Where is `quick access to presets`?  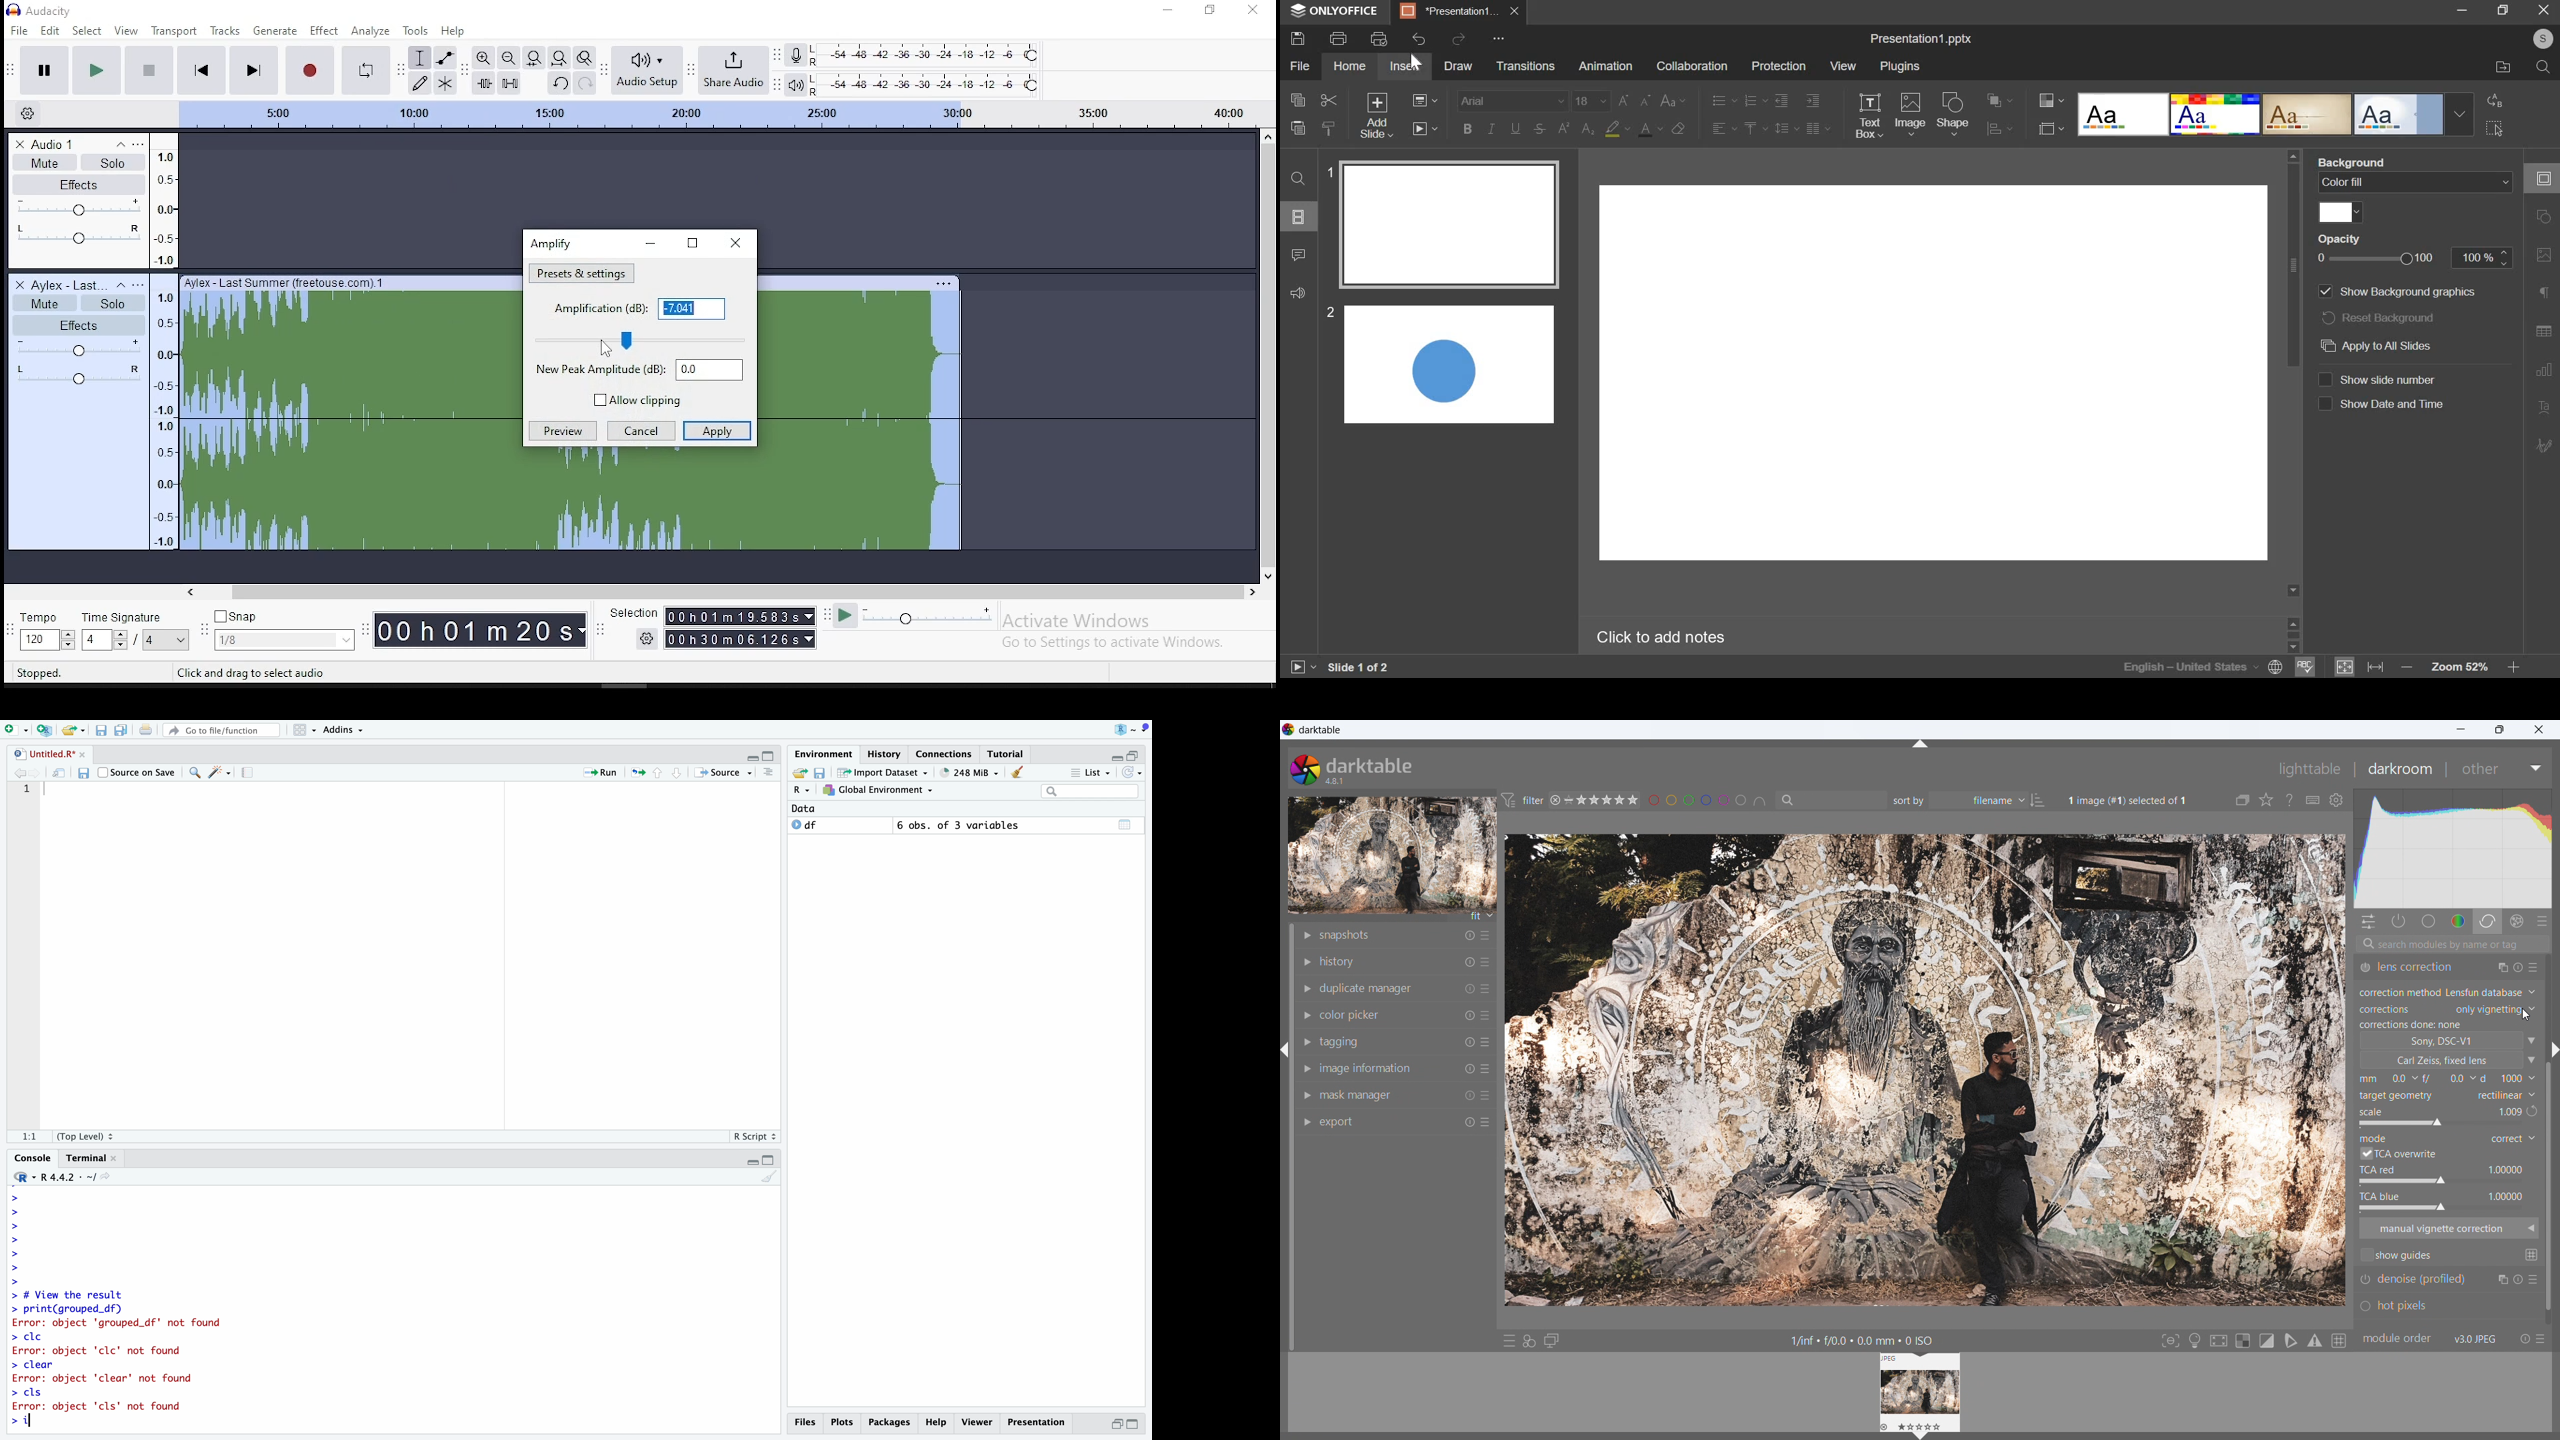 quick access to presets is located at coordinates (1509, 1341).